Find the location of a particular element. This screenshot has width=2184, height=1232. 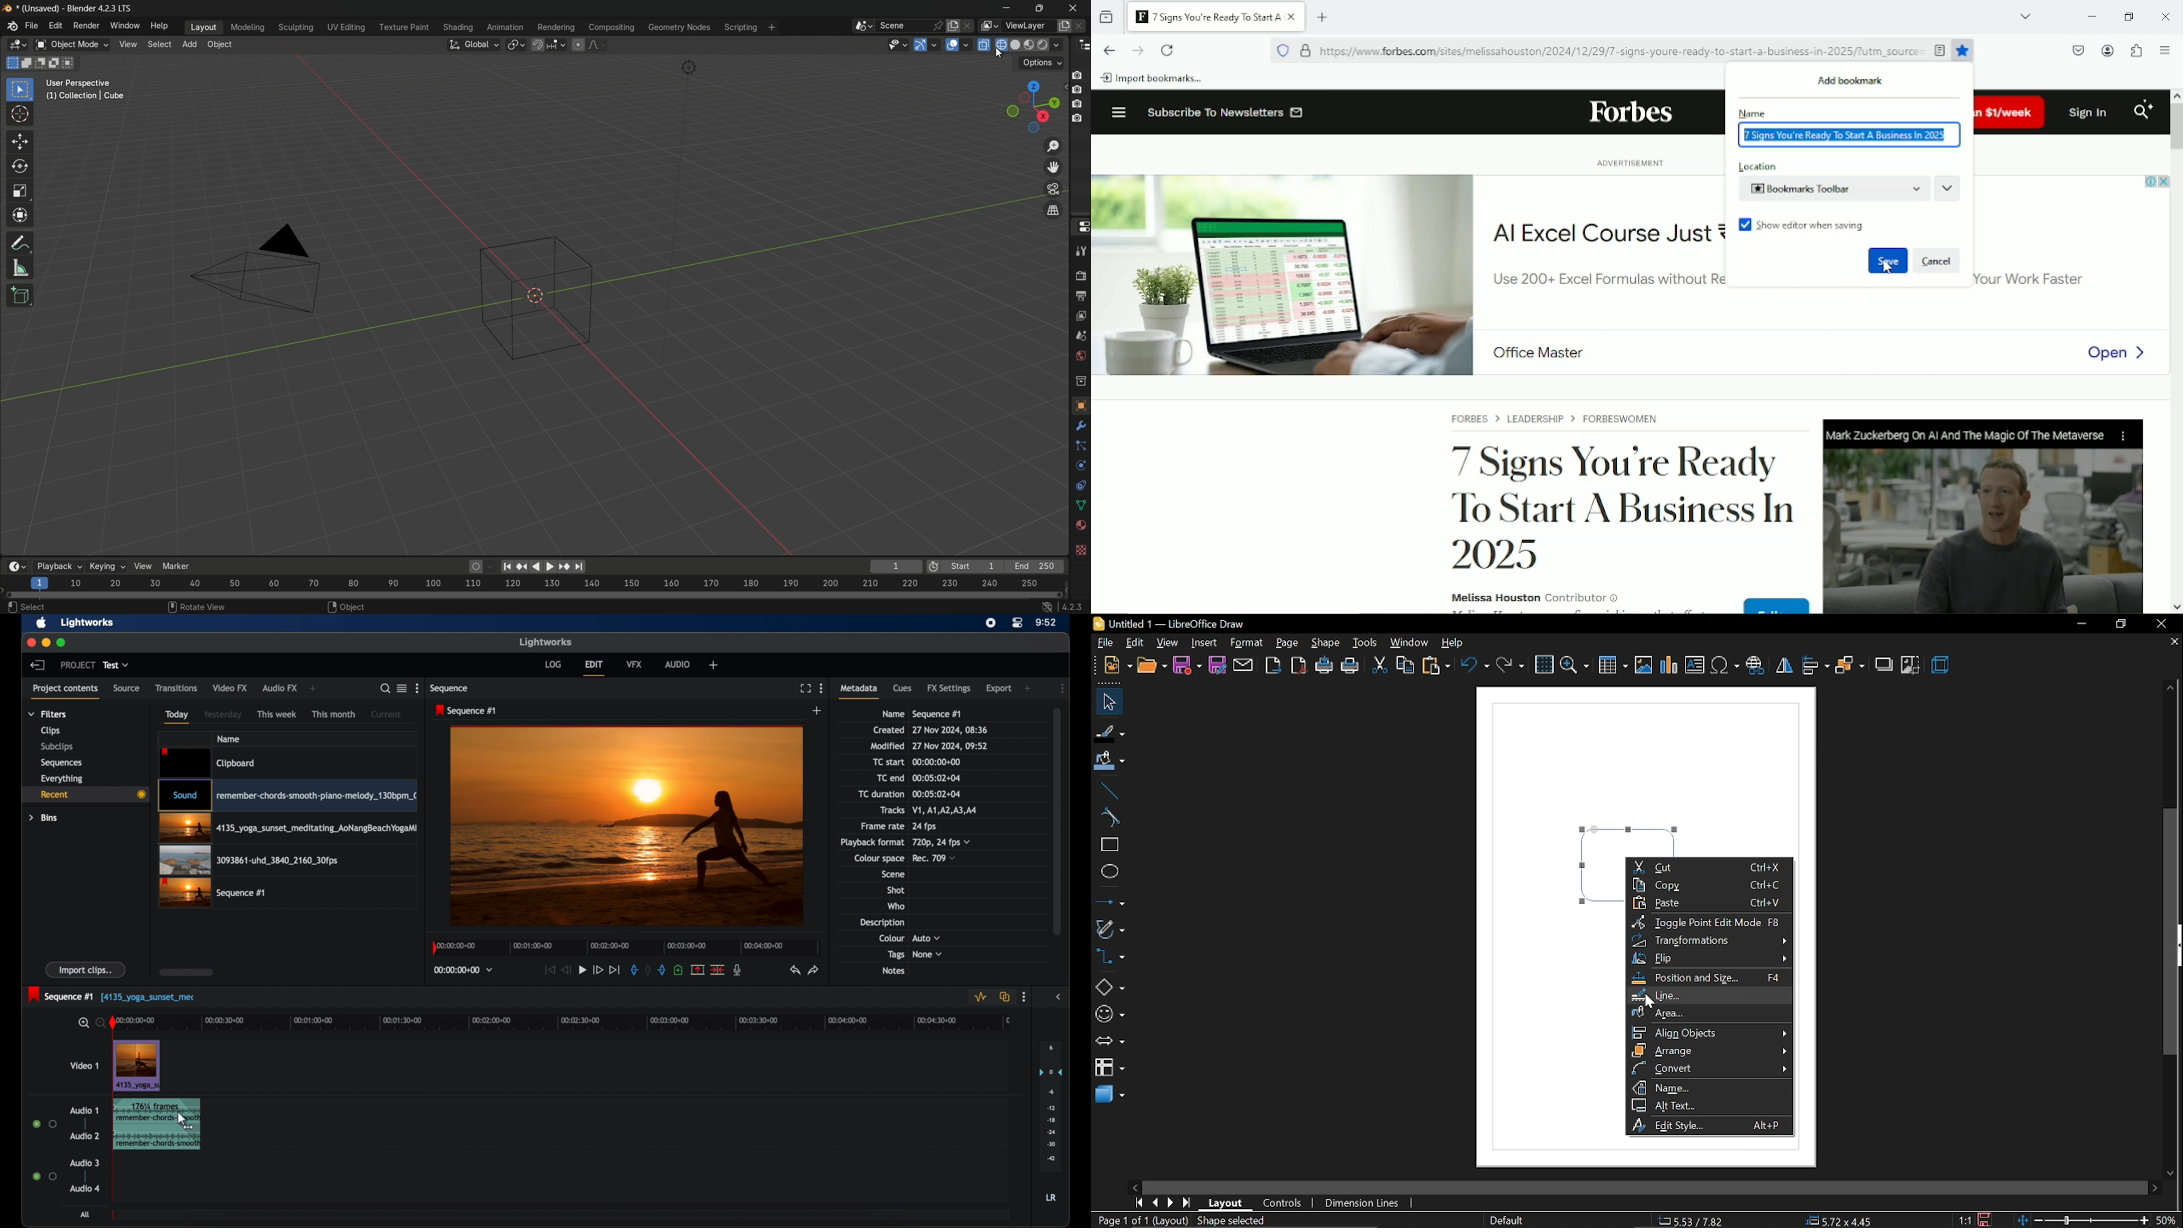

close is located at coordinates (2160, 623).